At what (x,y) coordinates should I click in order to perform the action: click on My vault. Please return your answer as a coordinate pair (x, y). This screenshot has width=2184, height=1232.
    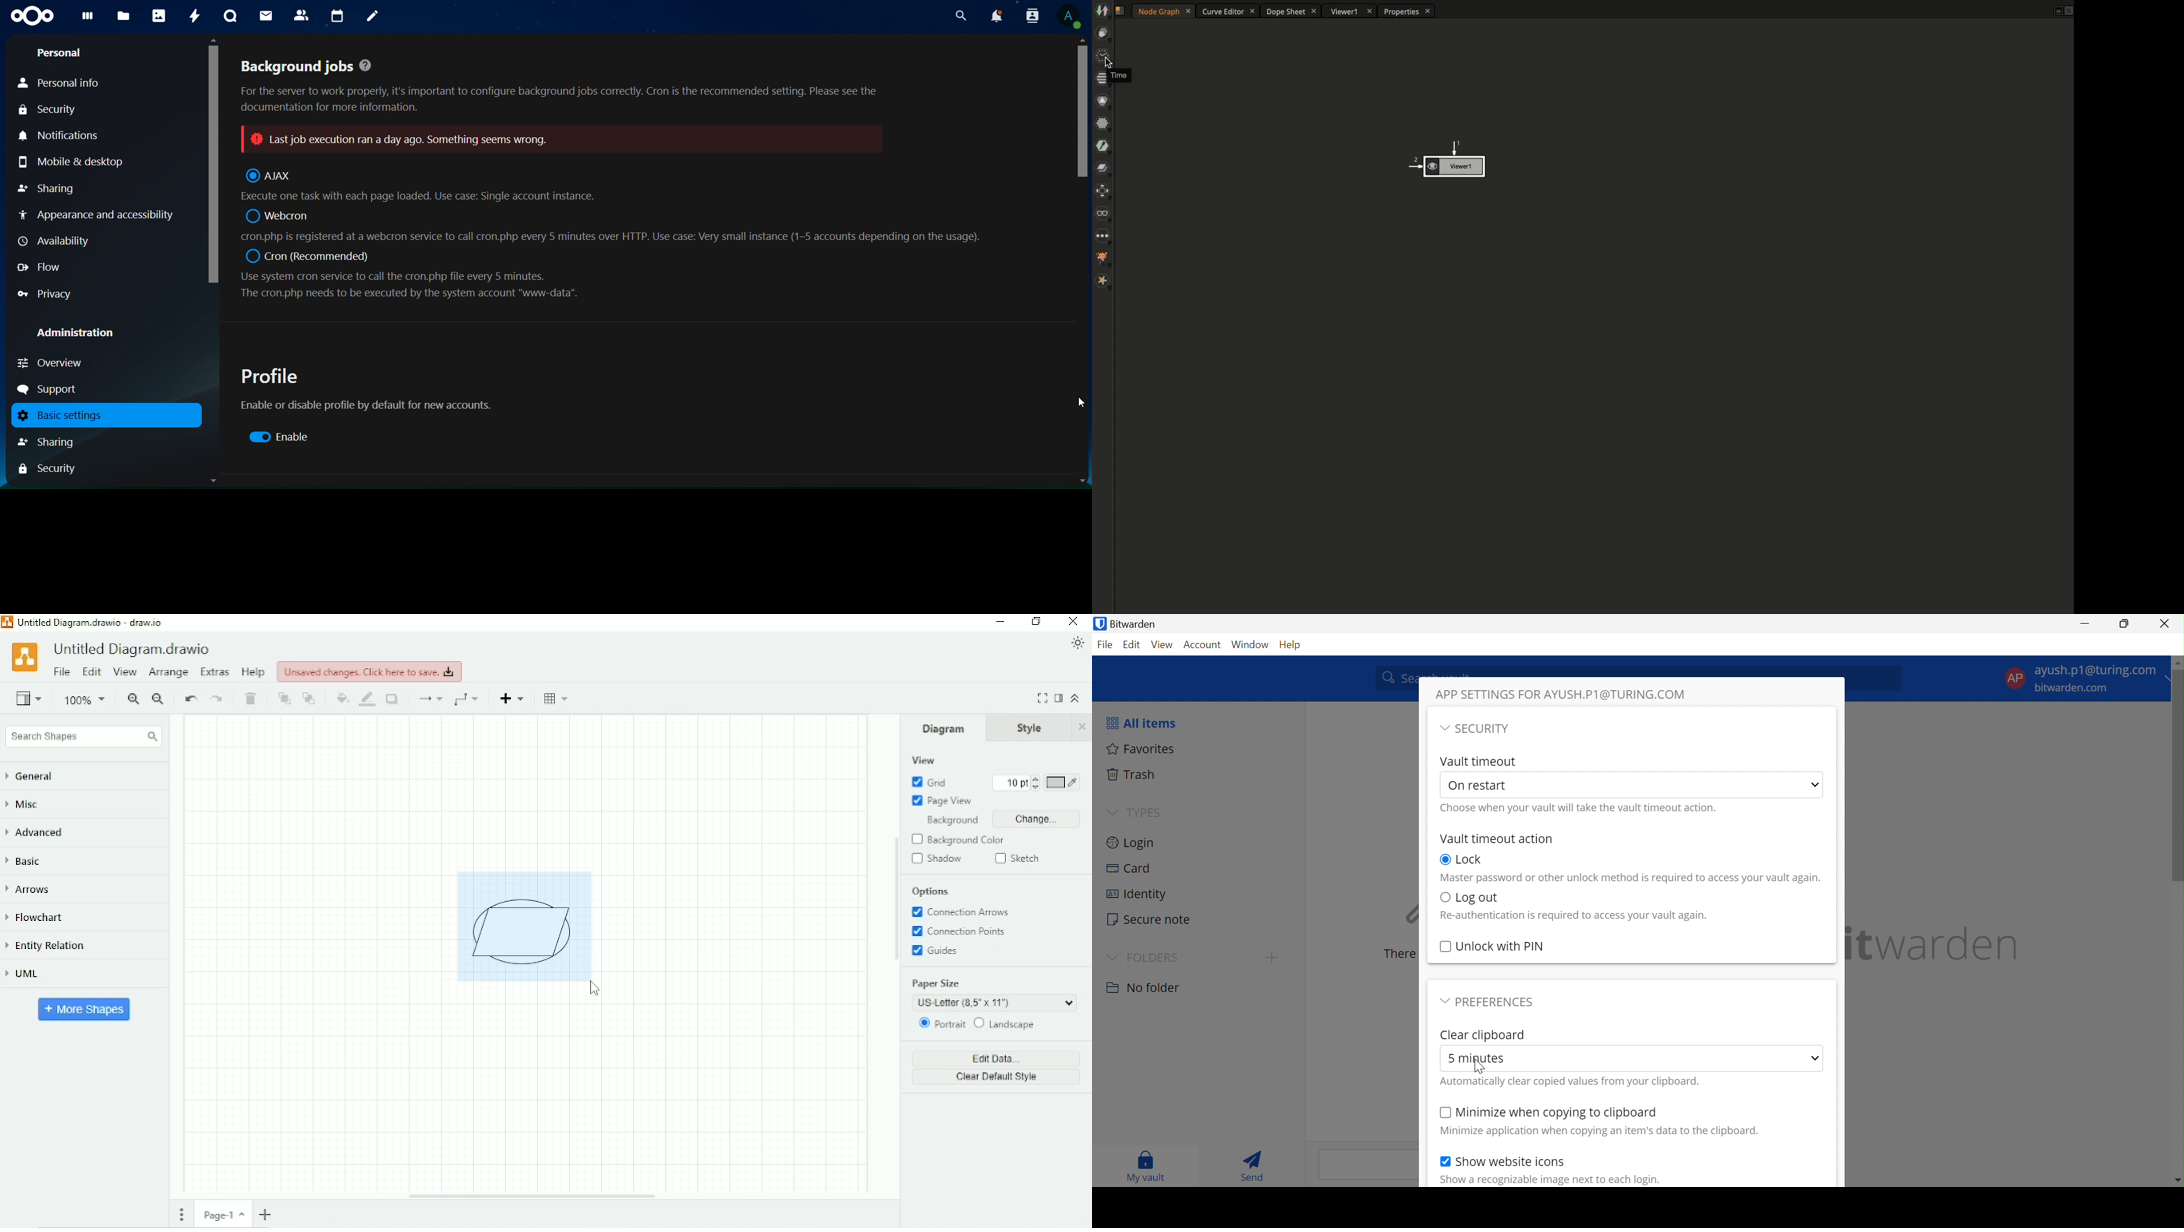
    Looking at the image, I should click on (1143, 1166).